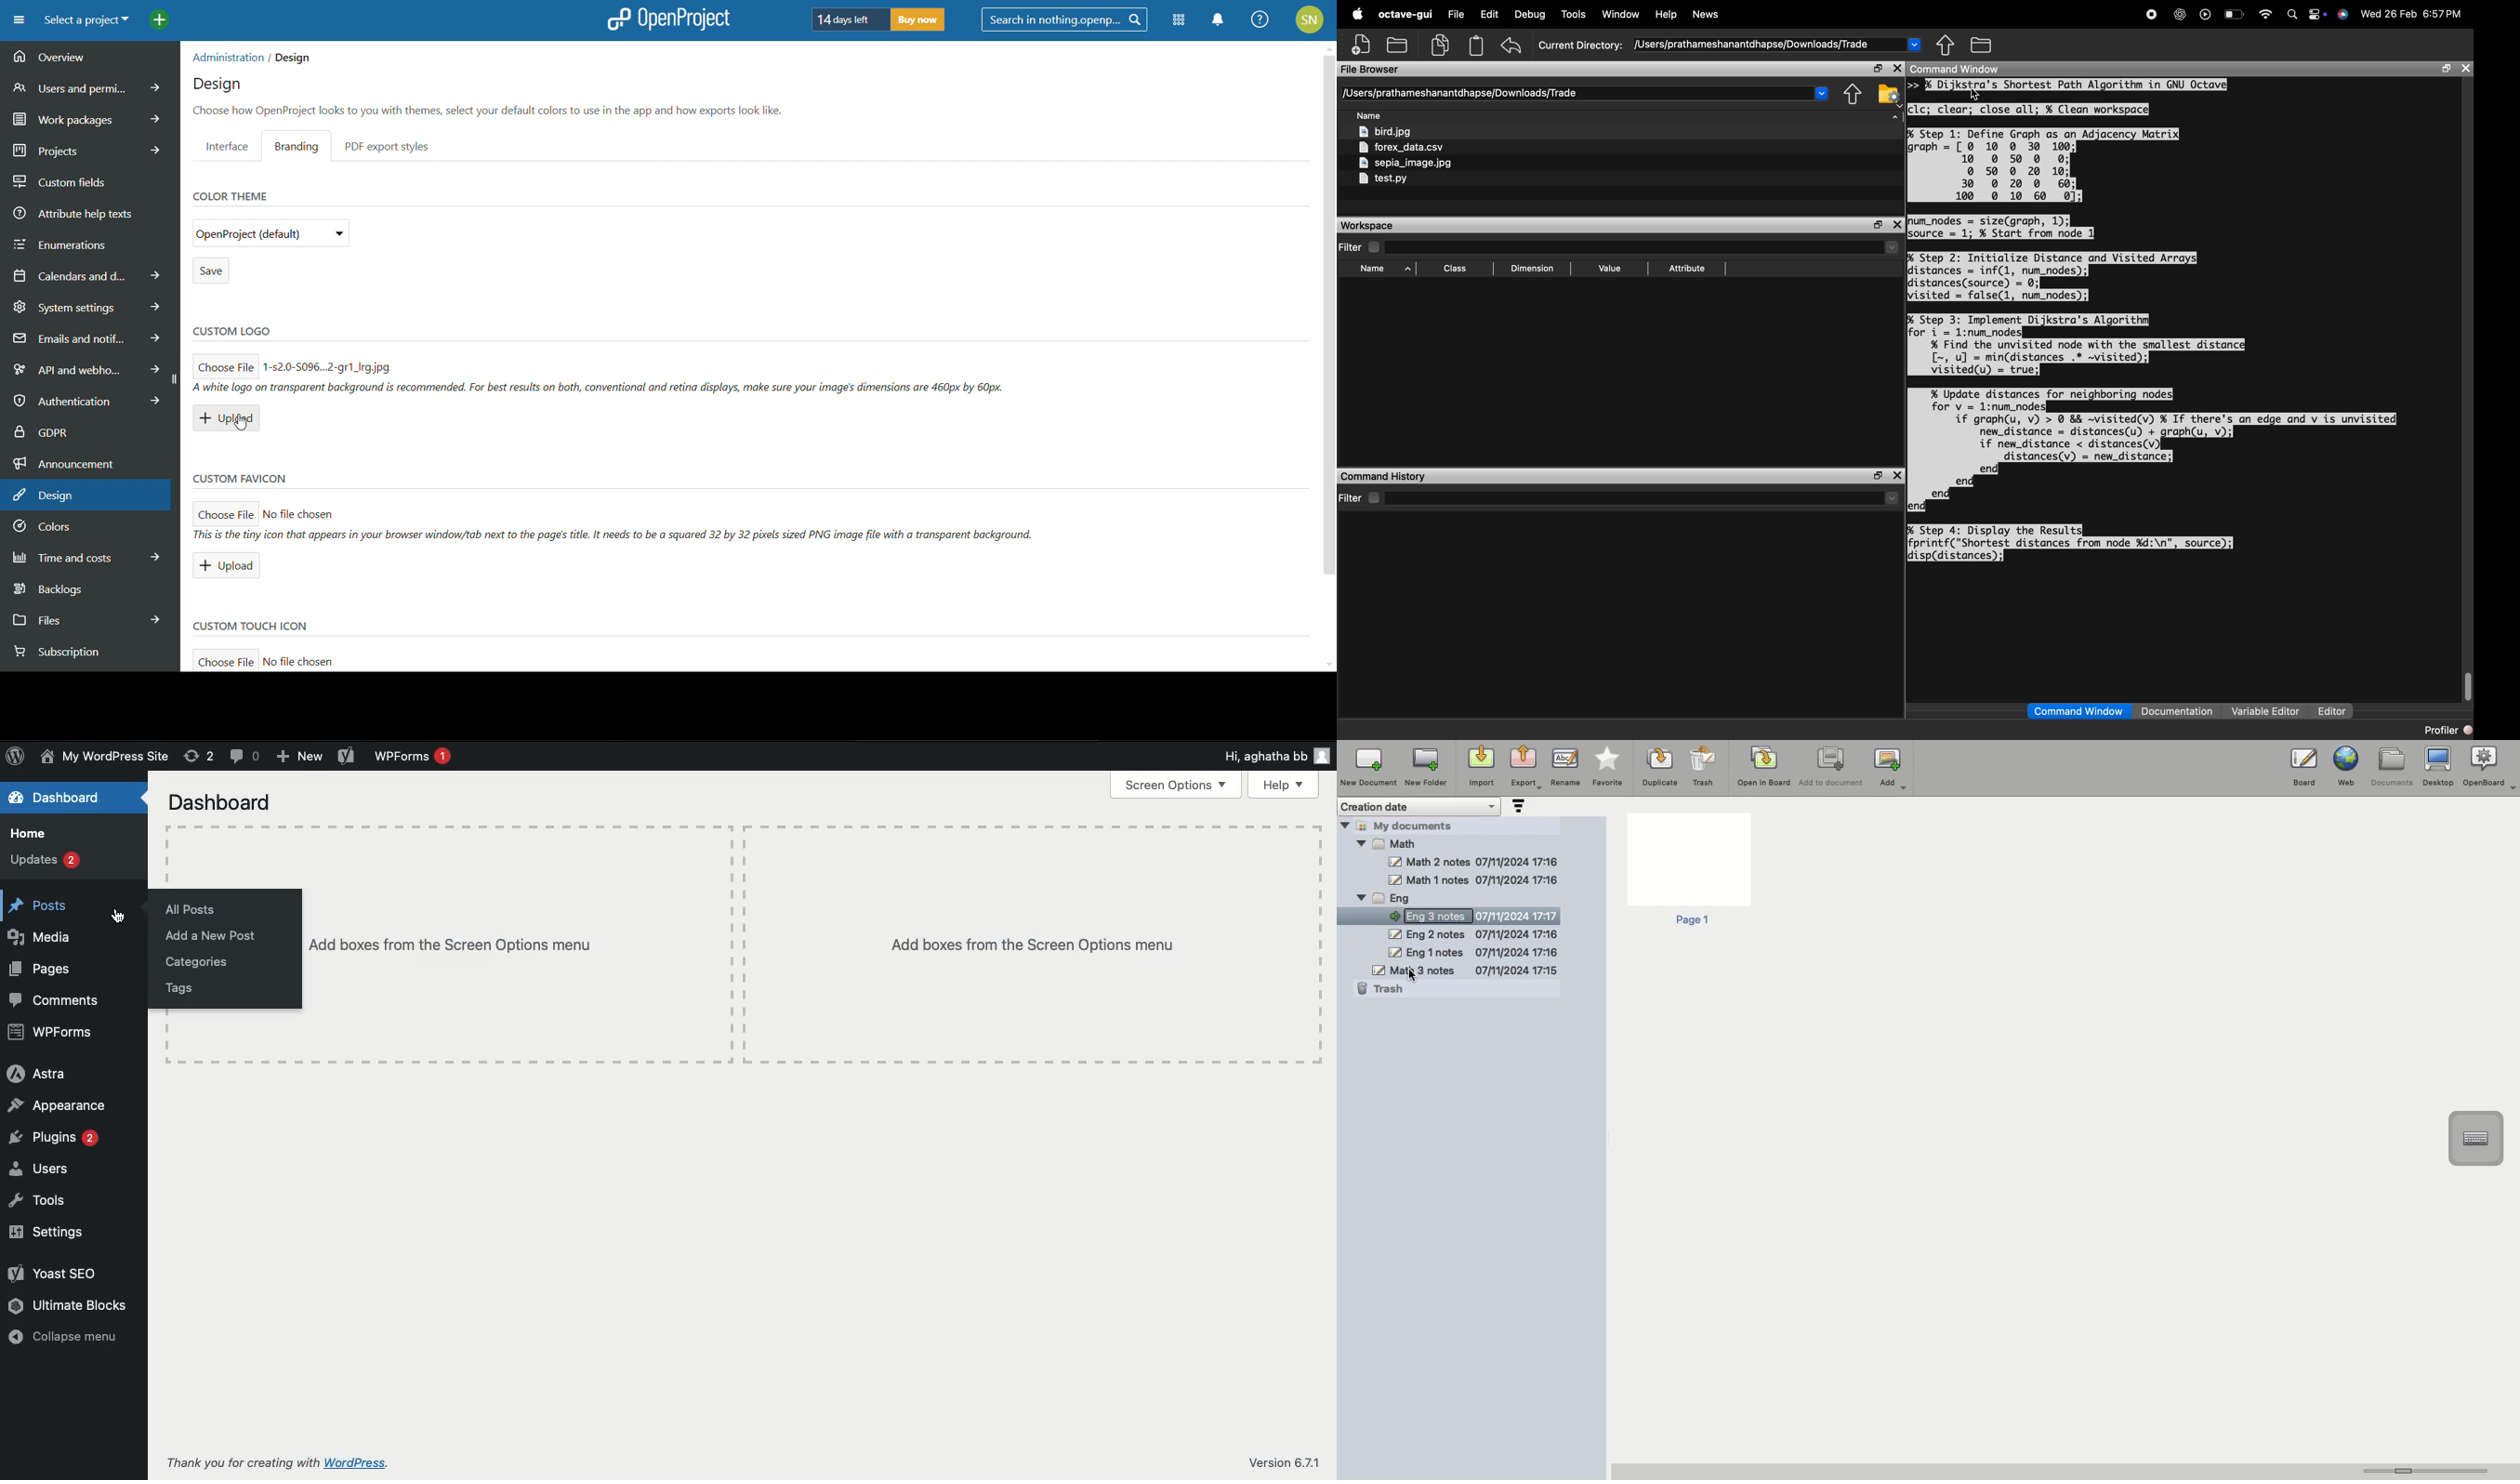 This screenshot has height=1484, width=2520. What do you see at coordinates (1465, 969) in the screenshot?
I see `Math 3 notes` at bounding box center [1465, 969].